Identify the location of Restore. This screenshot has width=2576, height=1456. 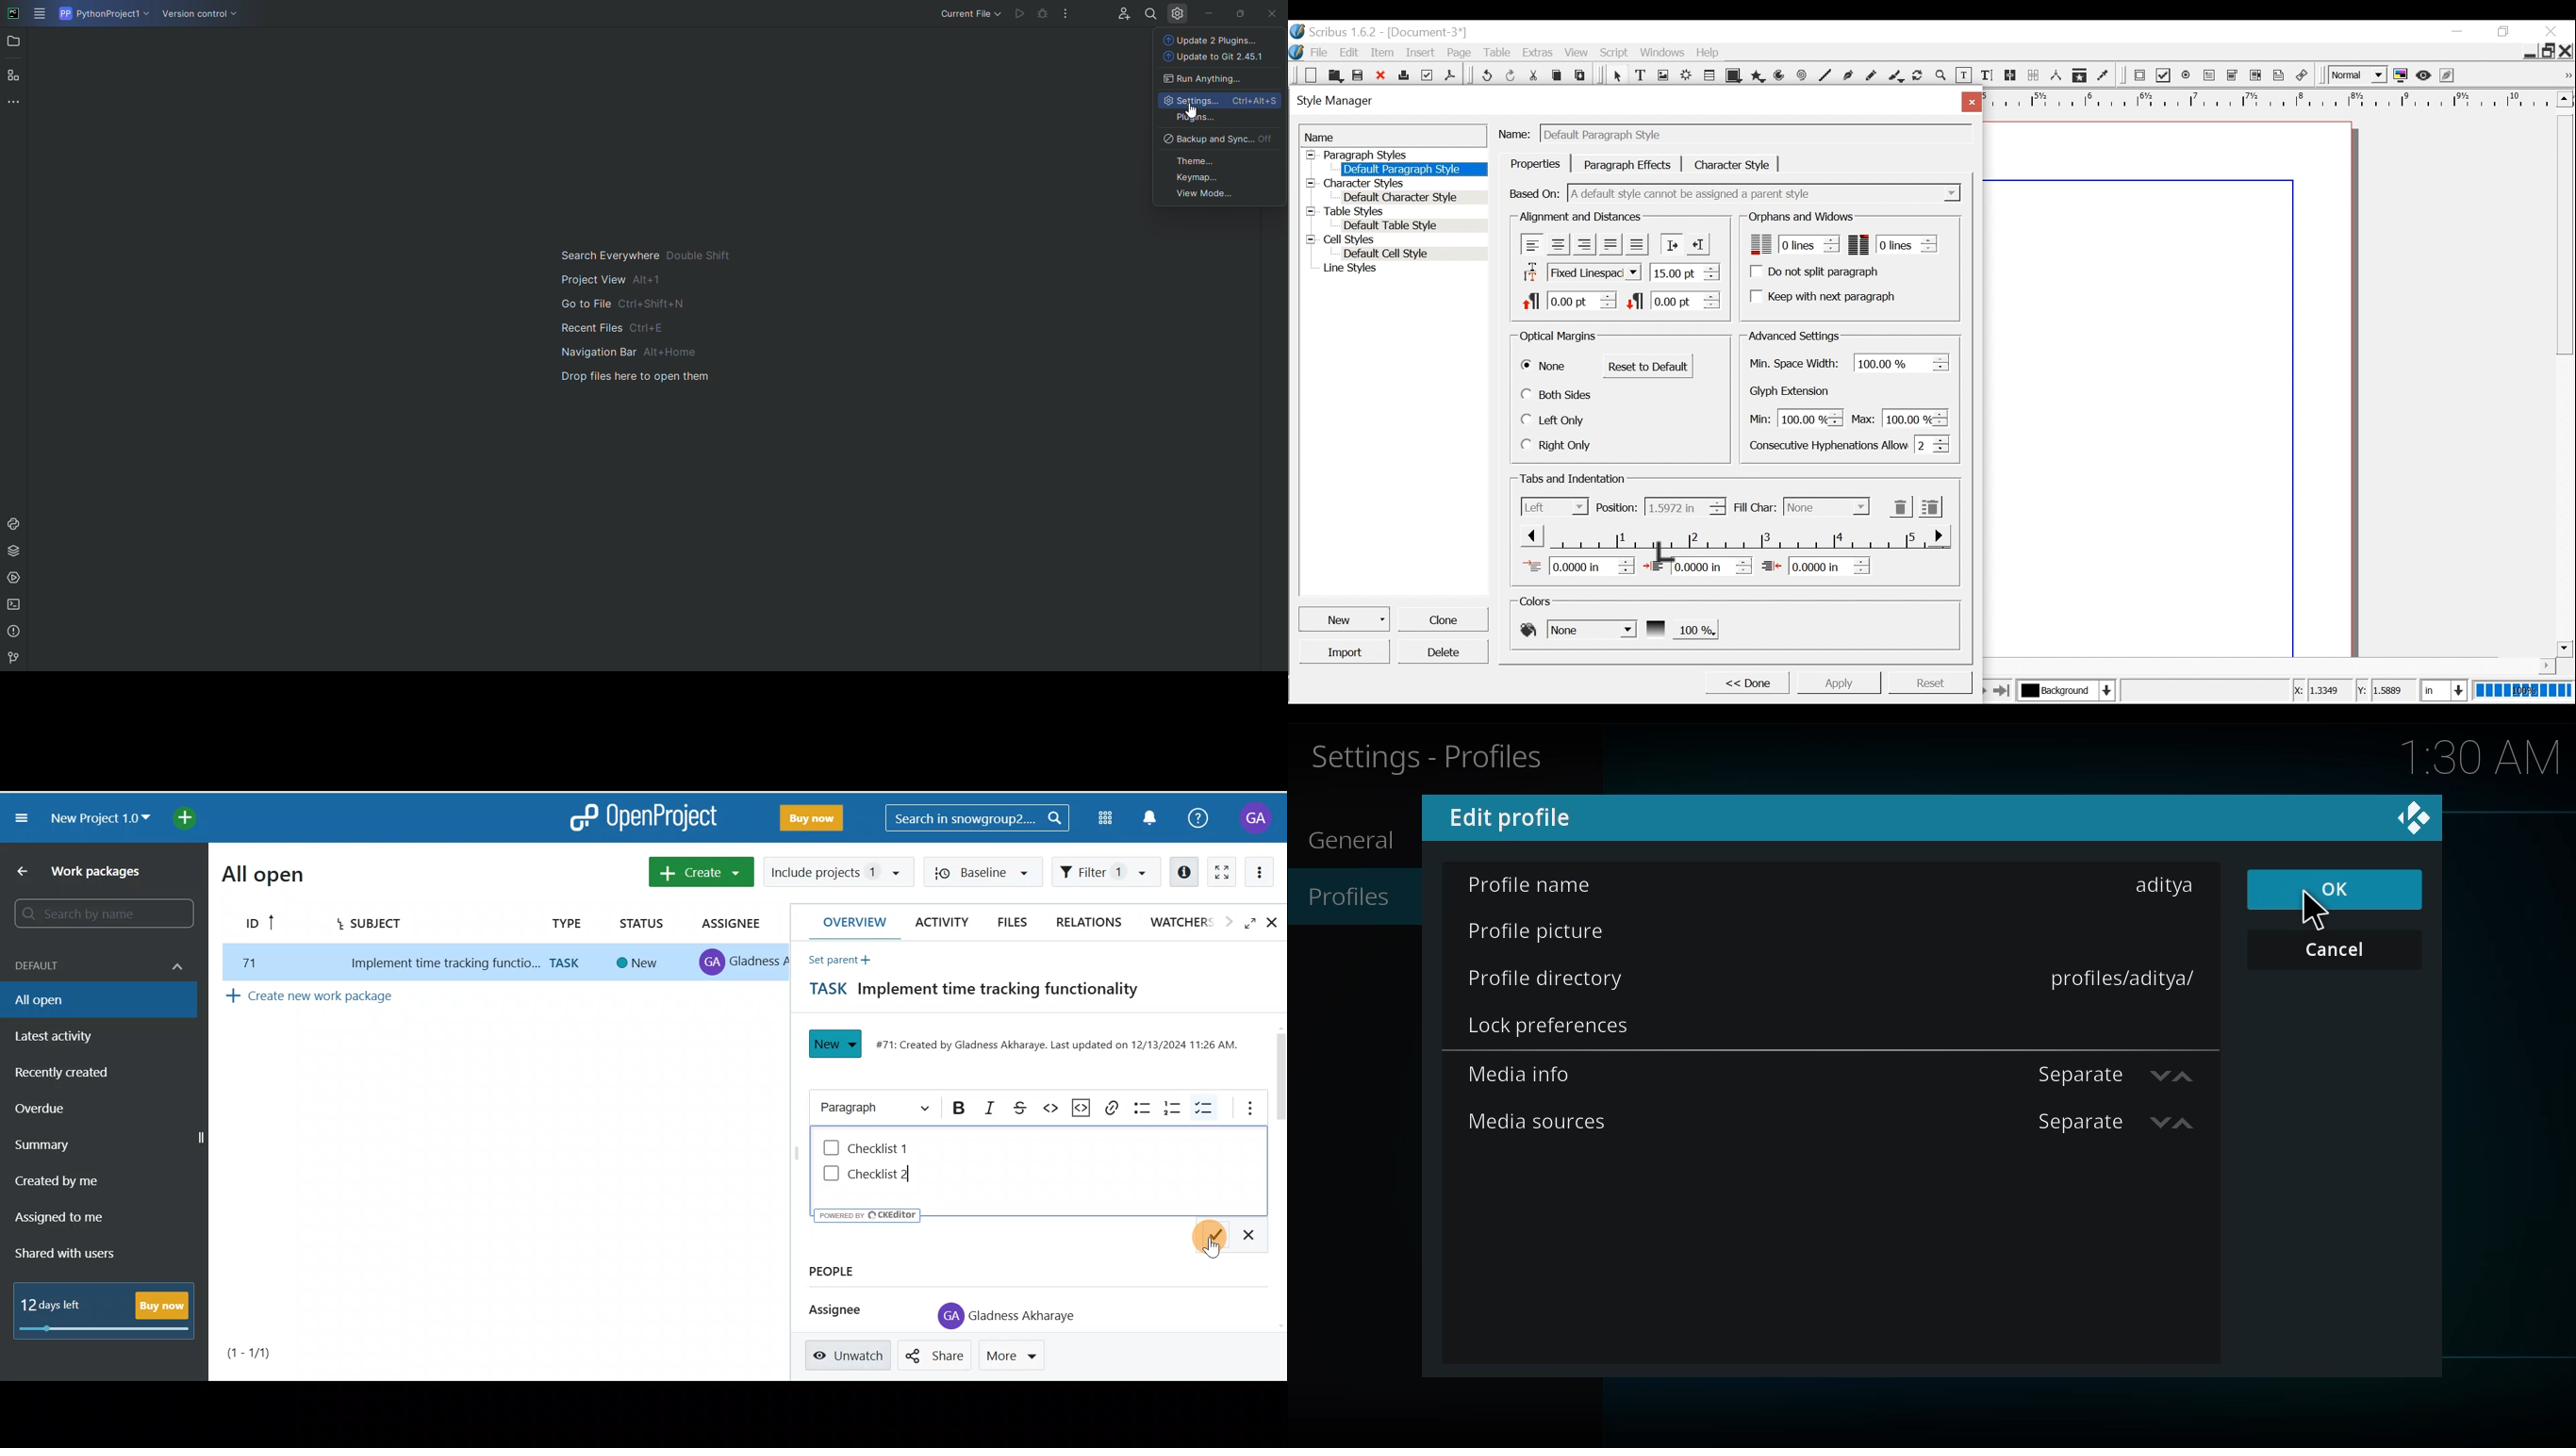
(1237, 13).